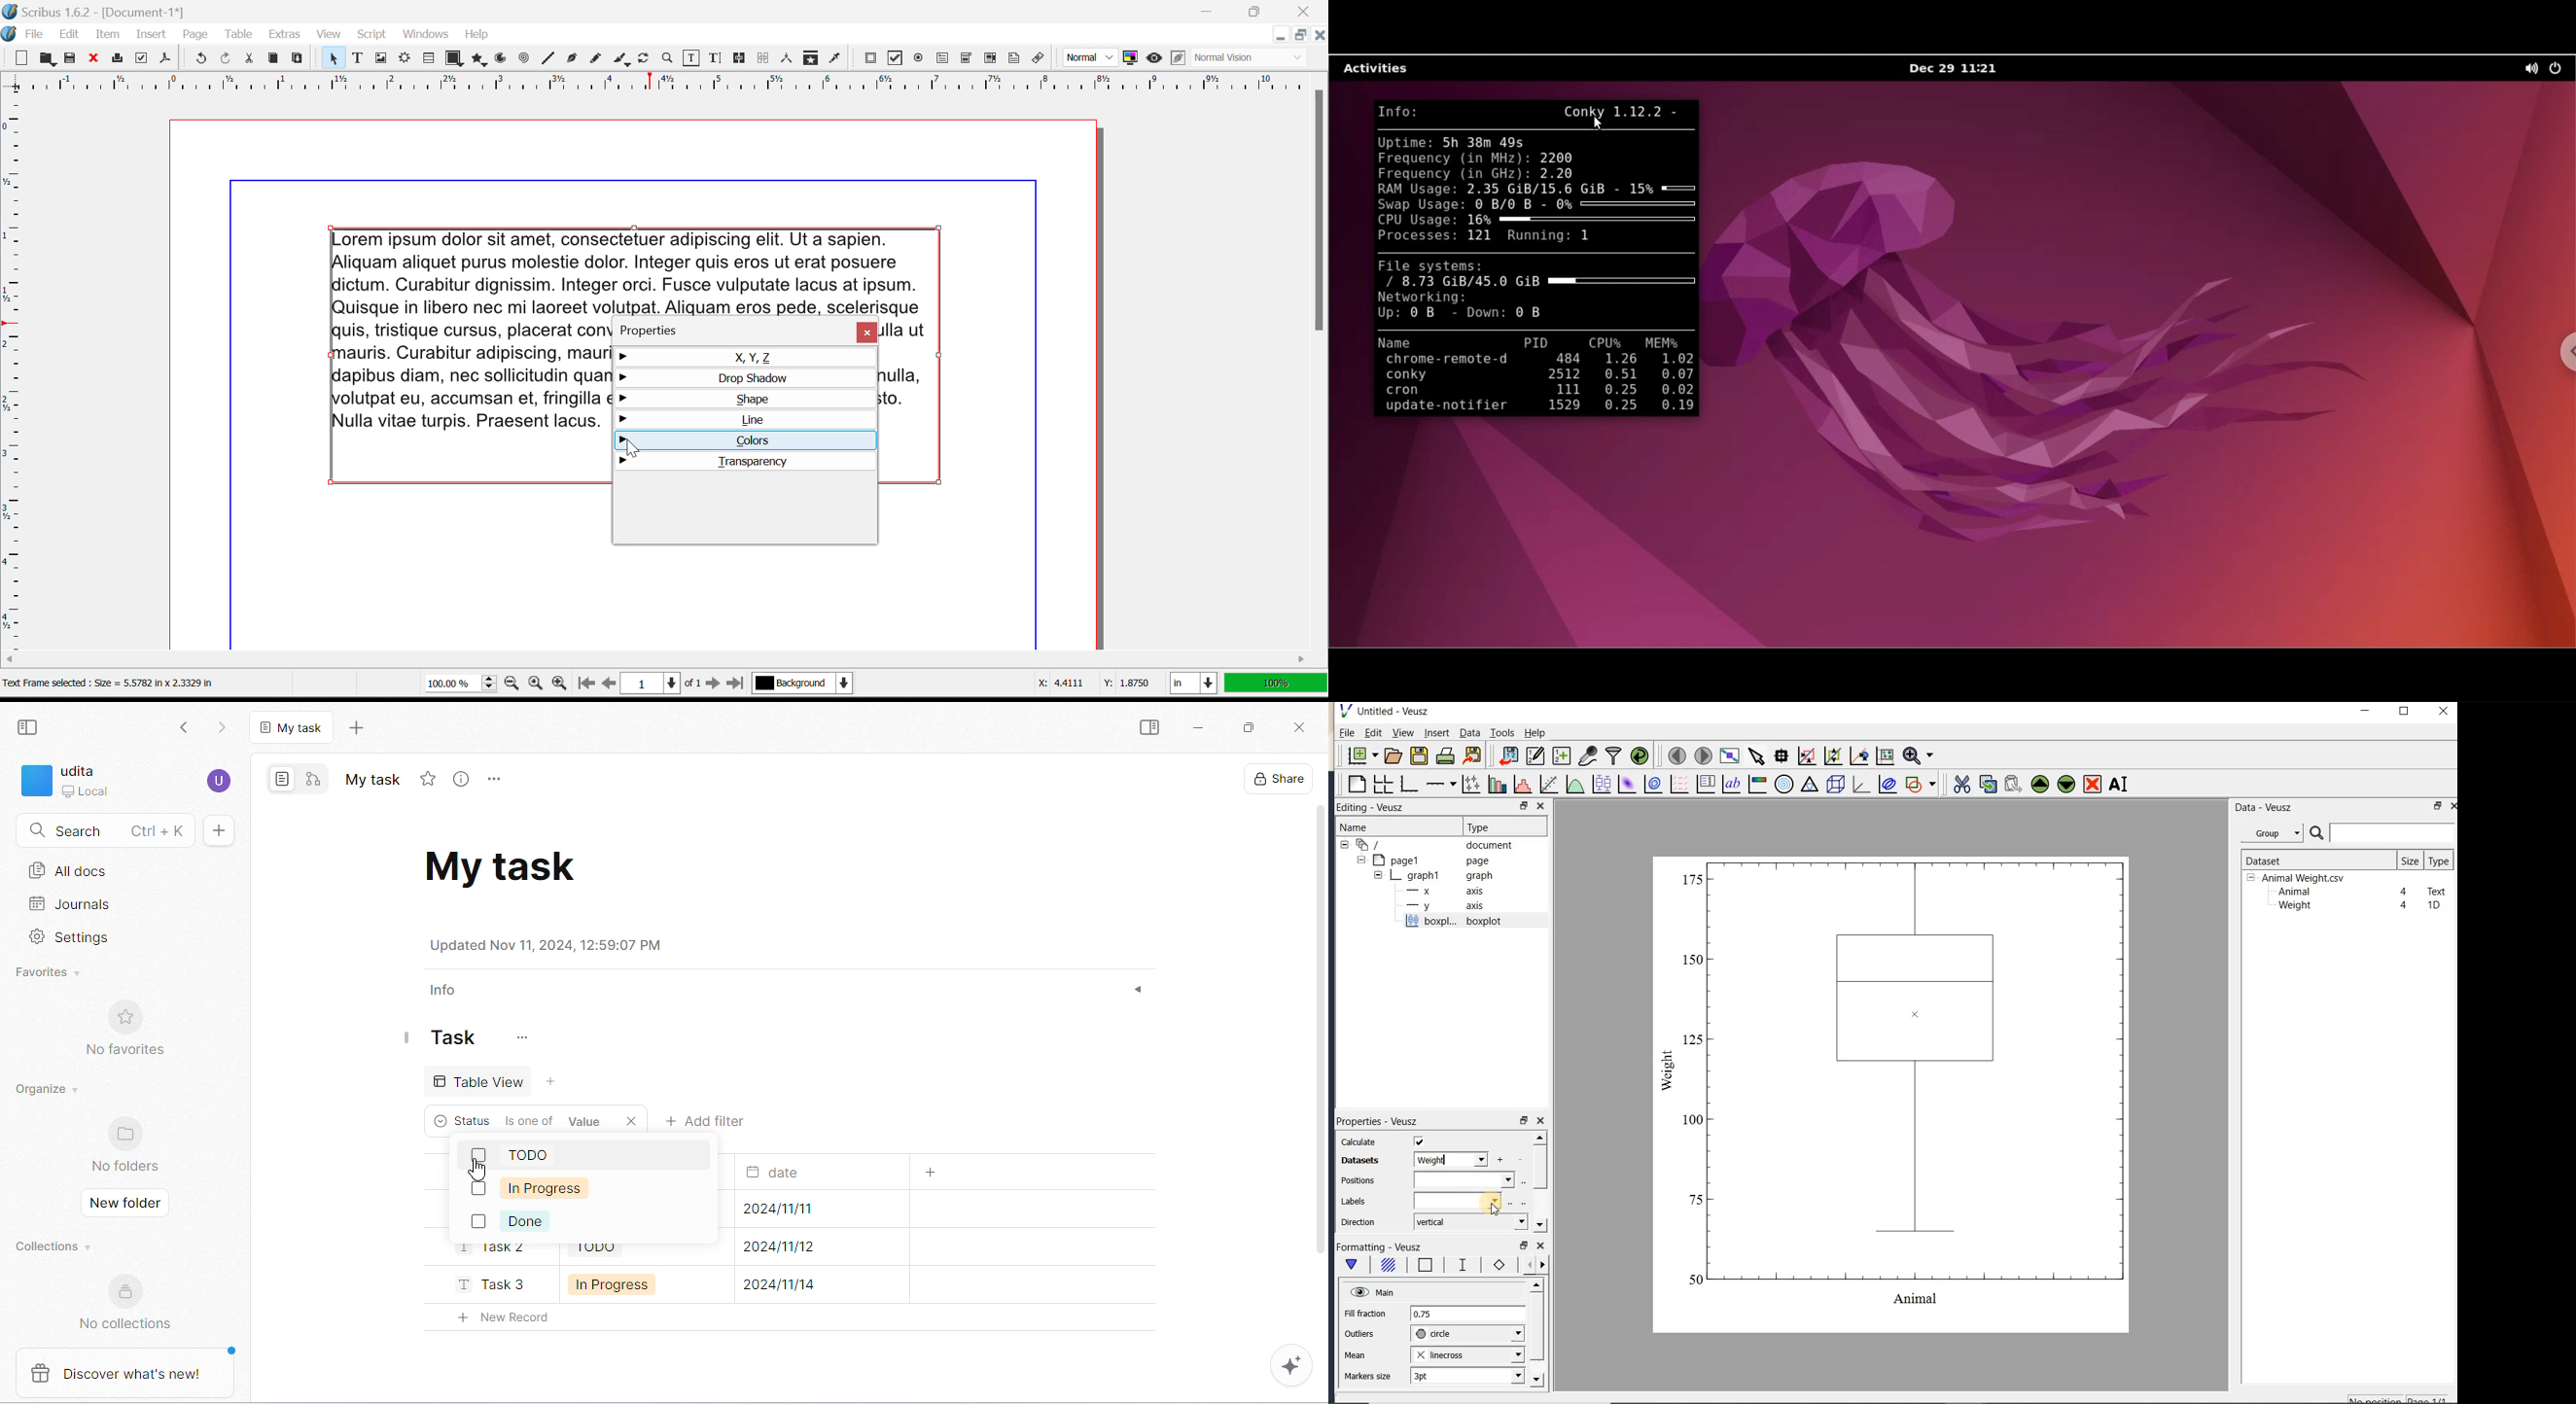 Image resolution: width=2576 pixels, height=1428 pixels. What do you see at coordinates (477, 35) in the screenshot?
I see `Help` at bounding box center [477, 35].